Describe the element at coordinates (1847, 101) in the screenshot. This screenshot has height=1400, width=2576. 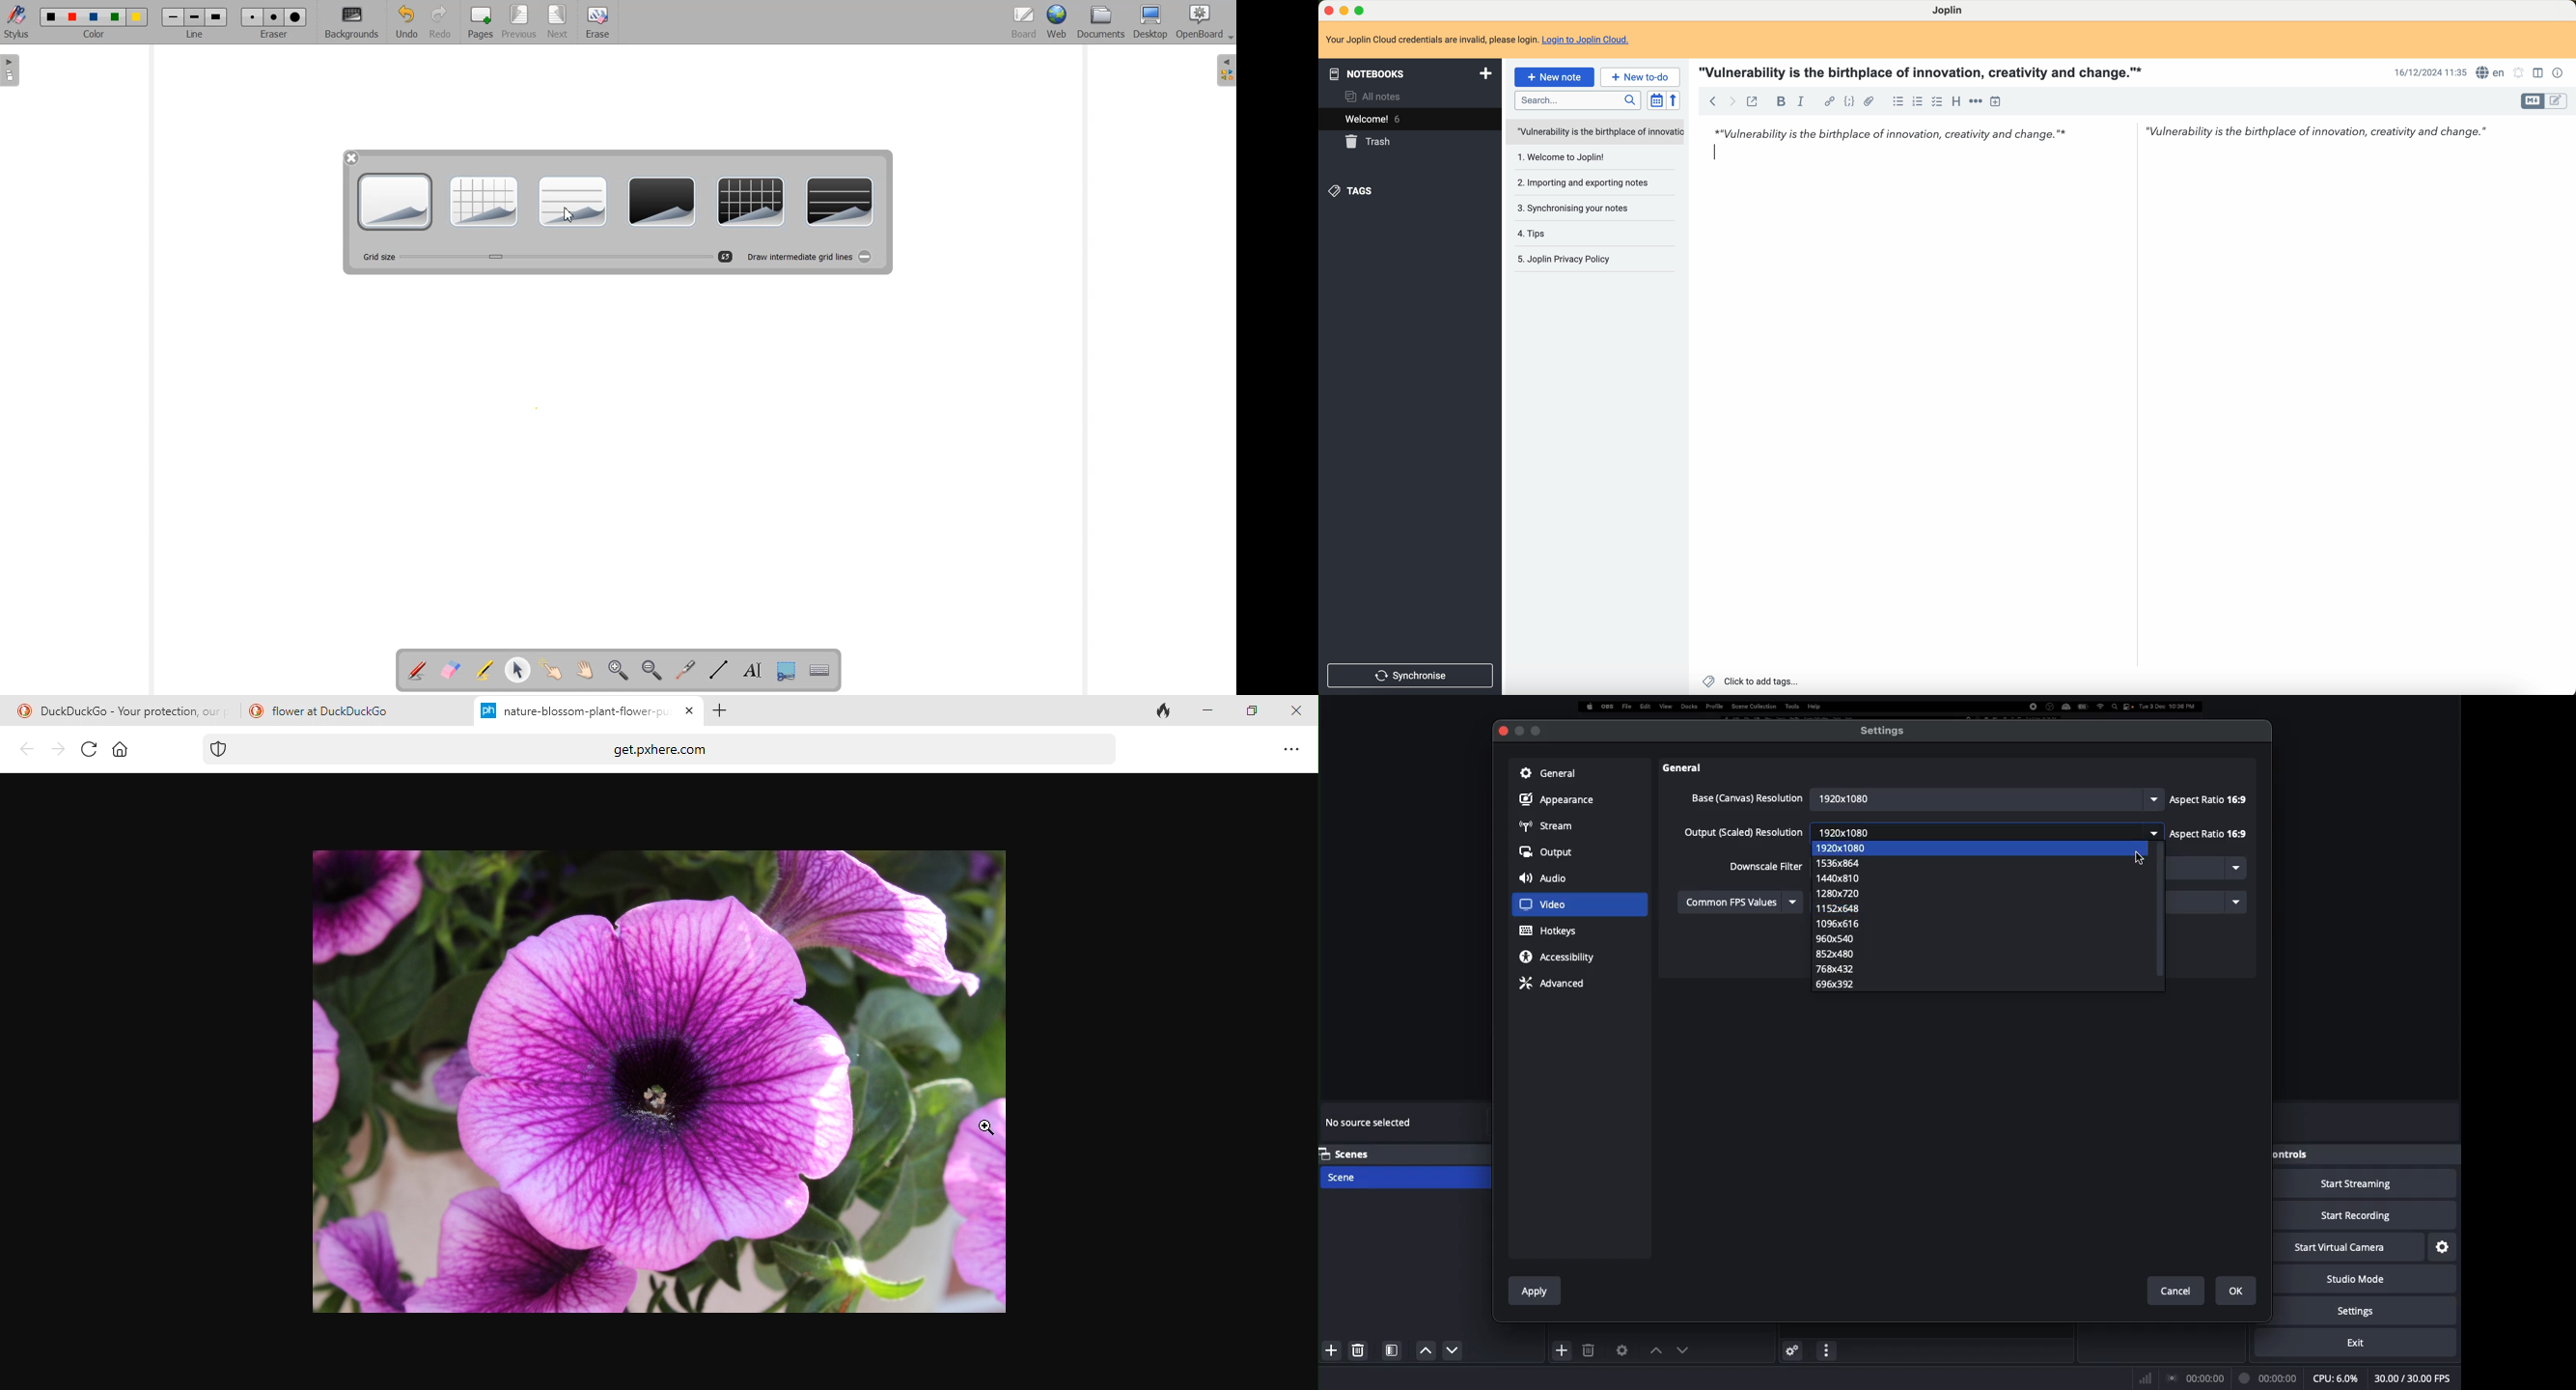
I see `code` at that location.